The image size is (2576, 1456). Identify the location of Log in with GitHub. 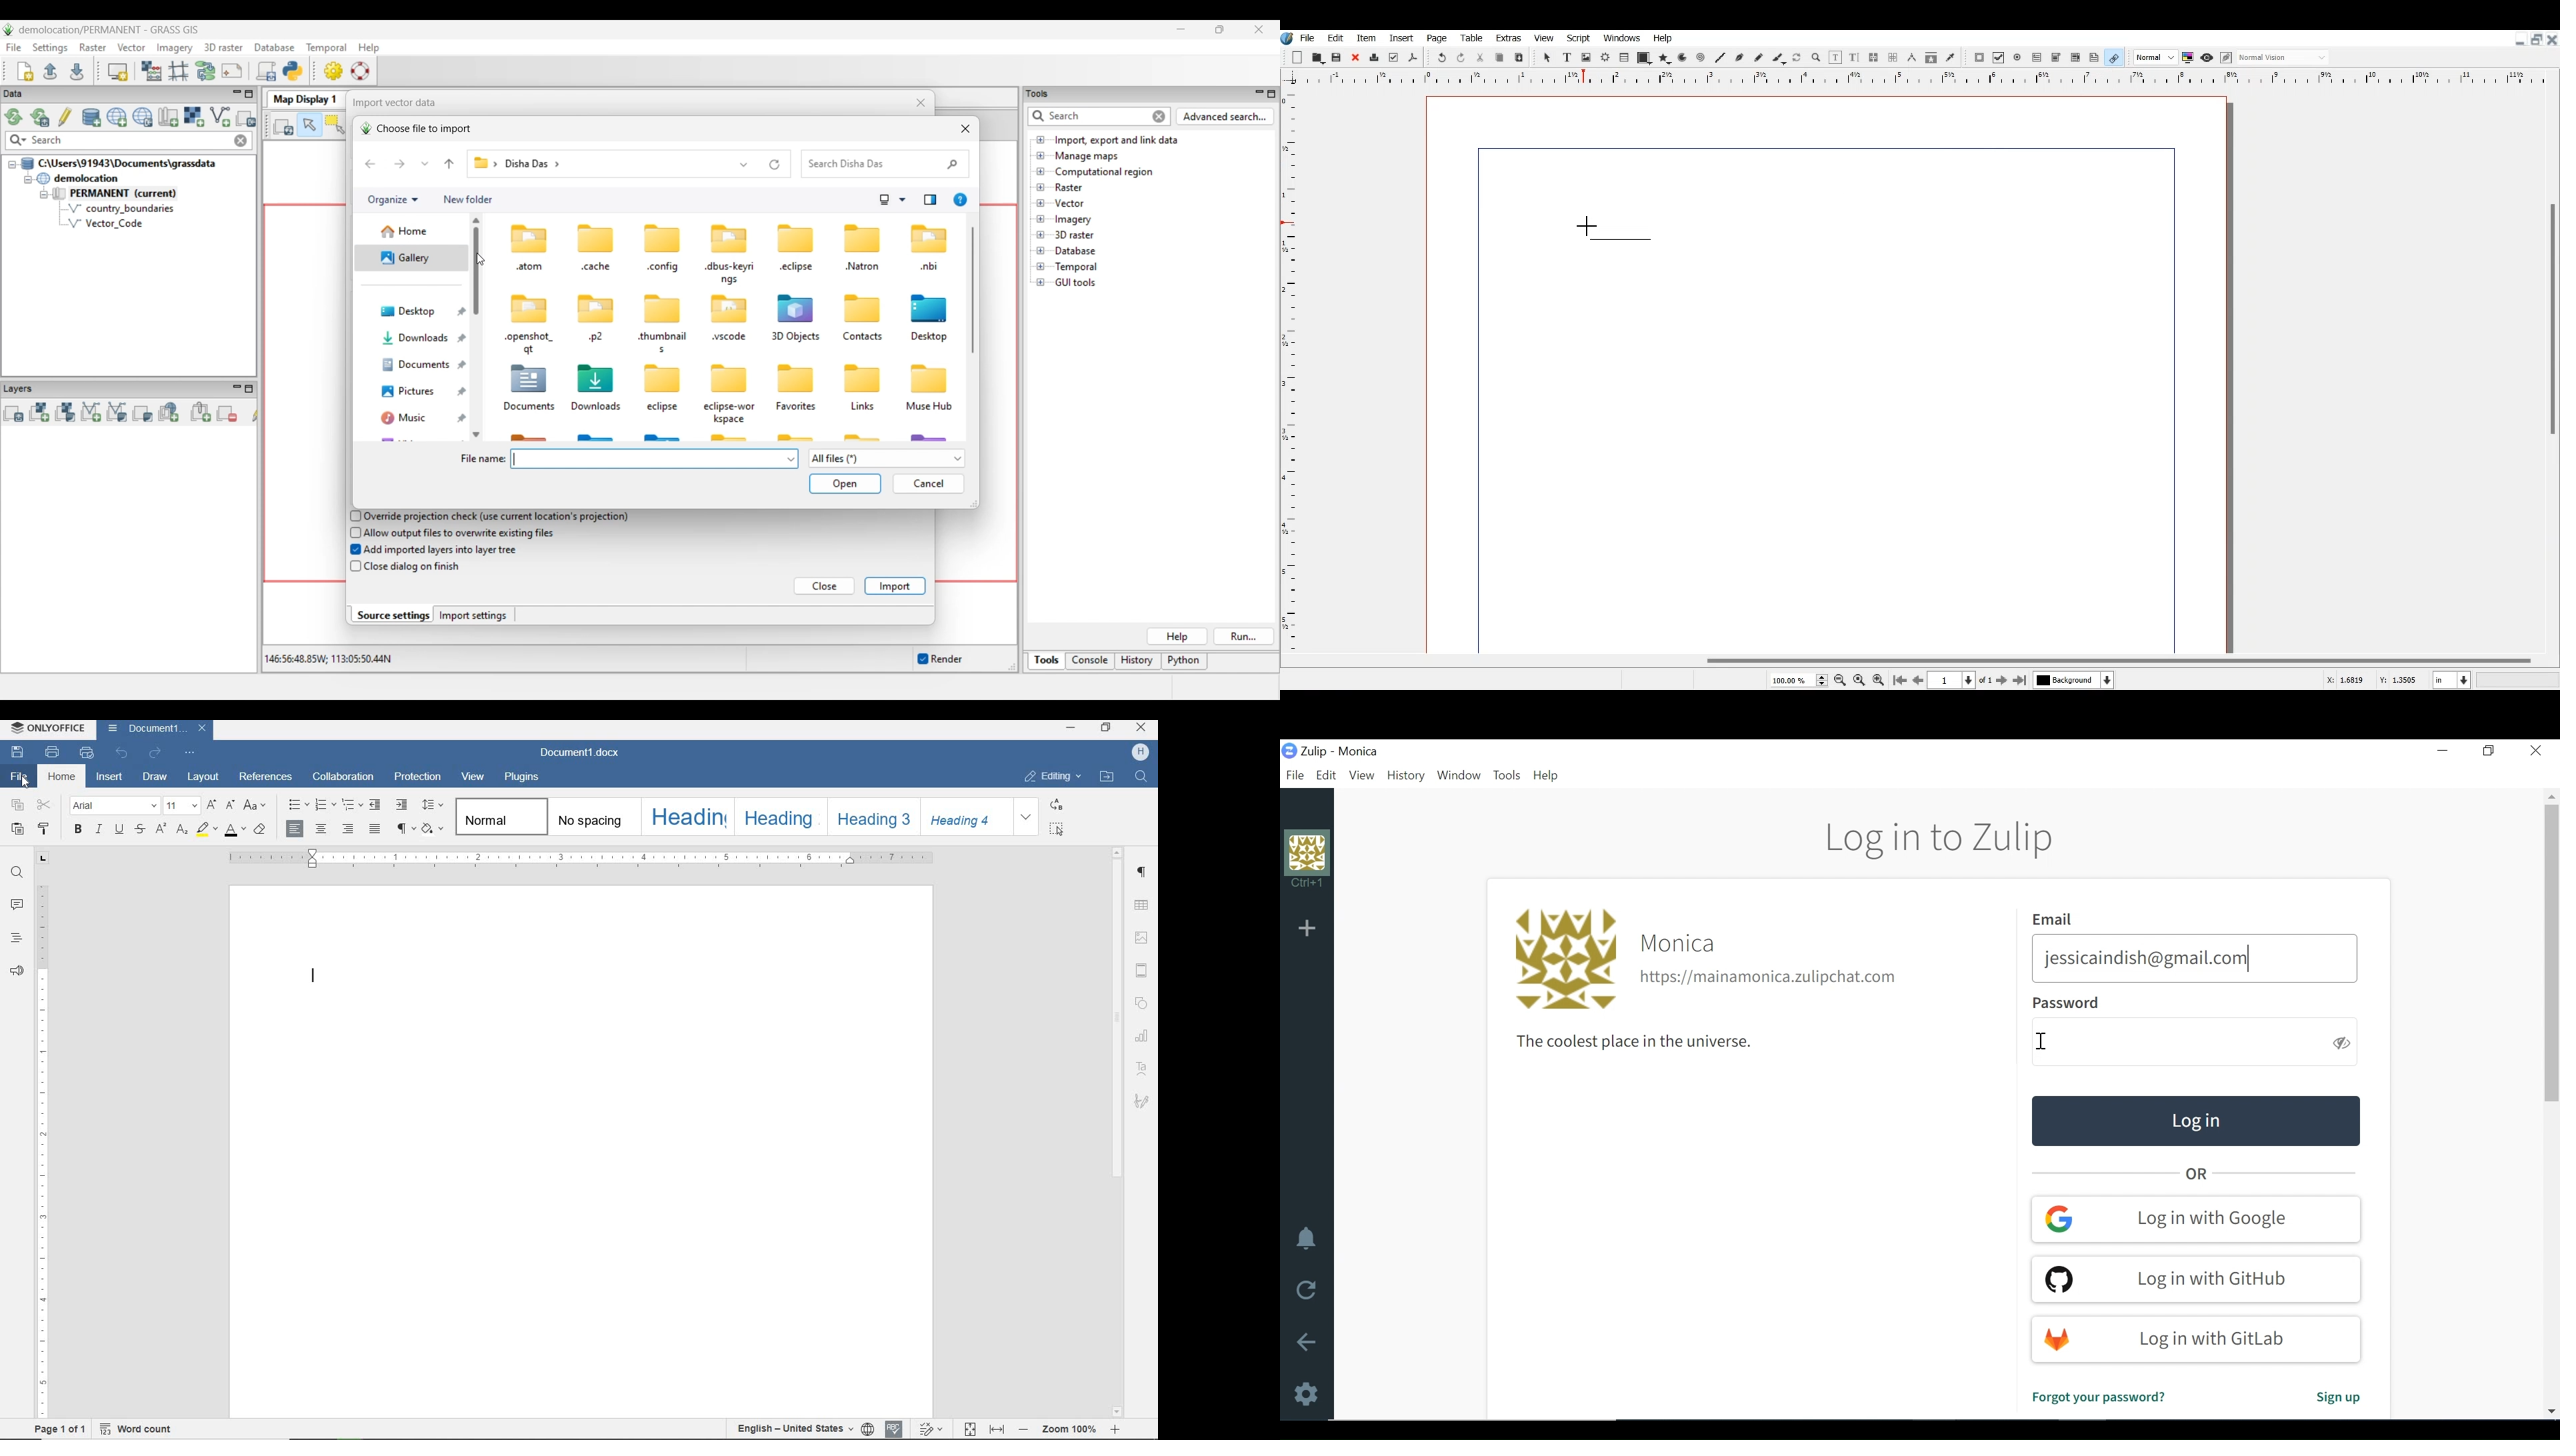
(2195, 1278).